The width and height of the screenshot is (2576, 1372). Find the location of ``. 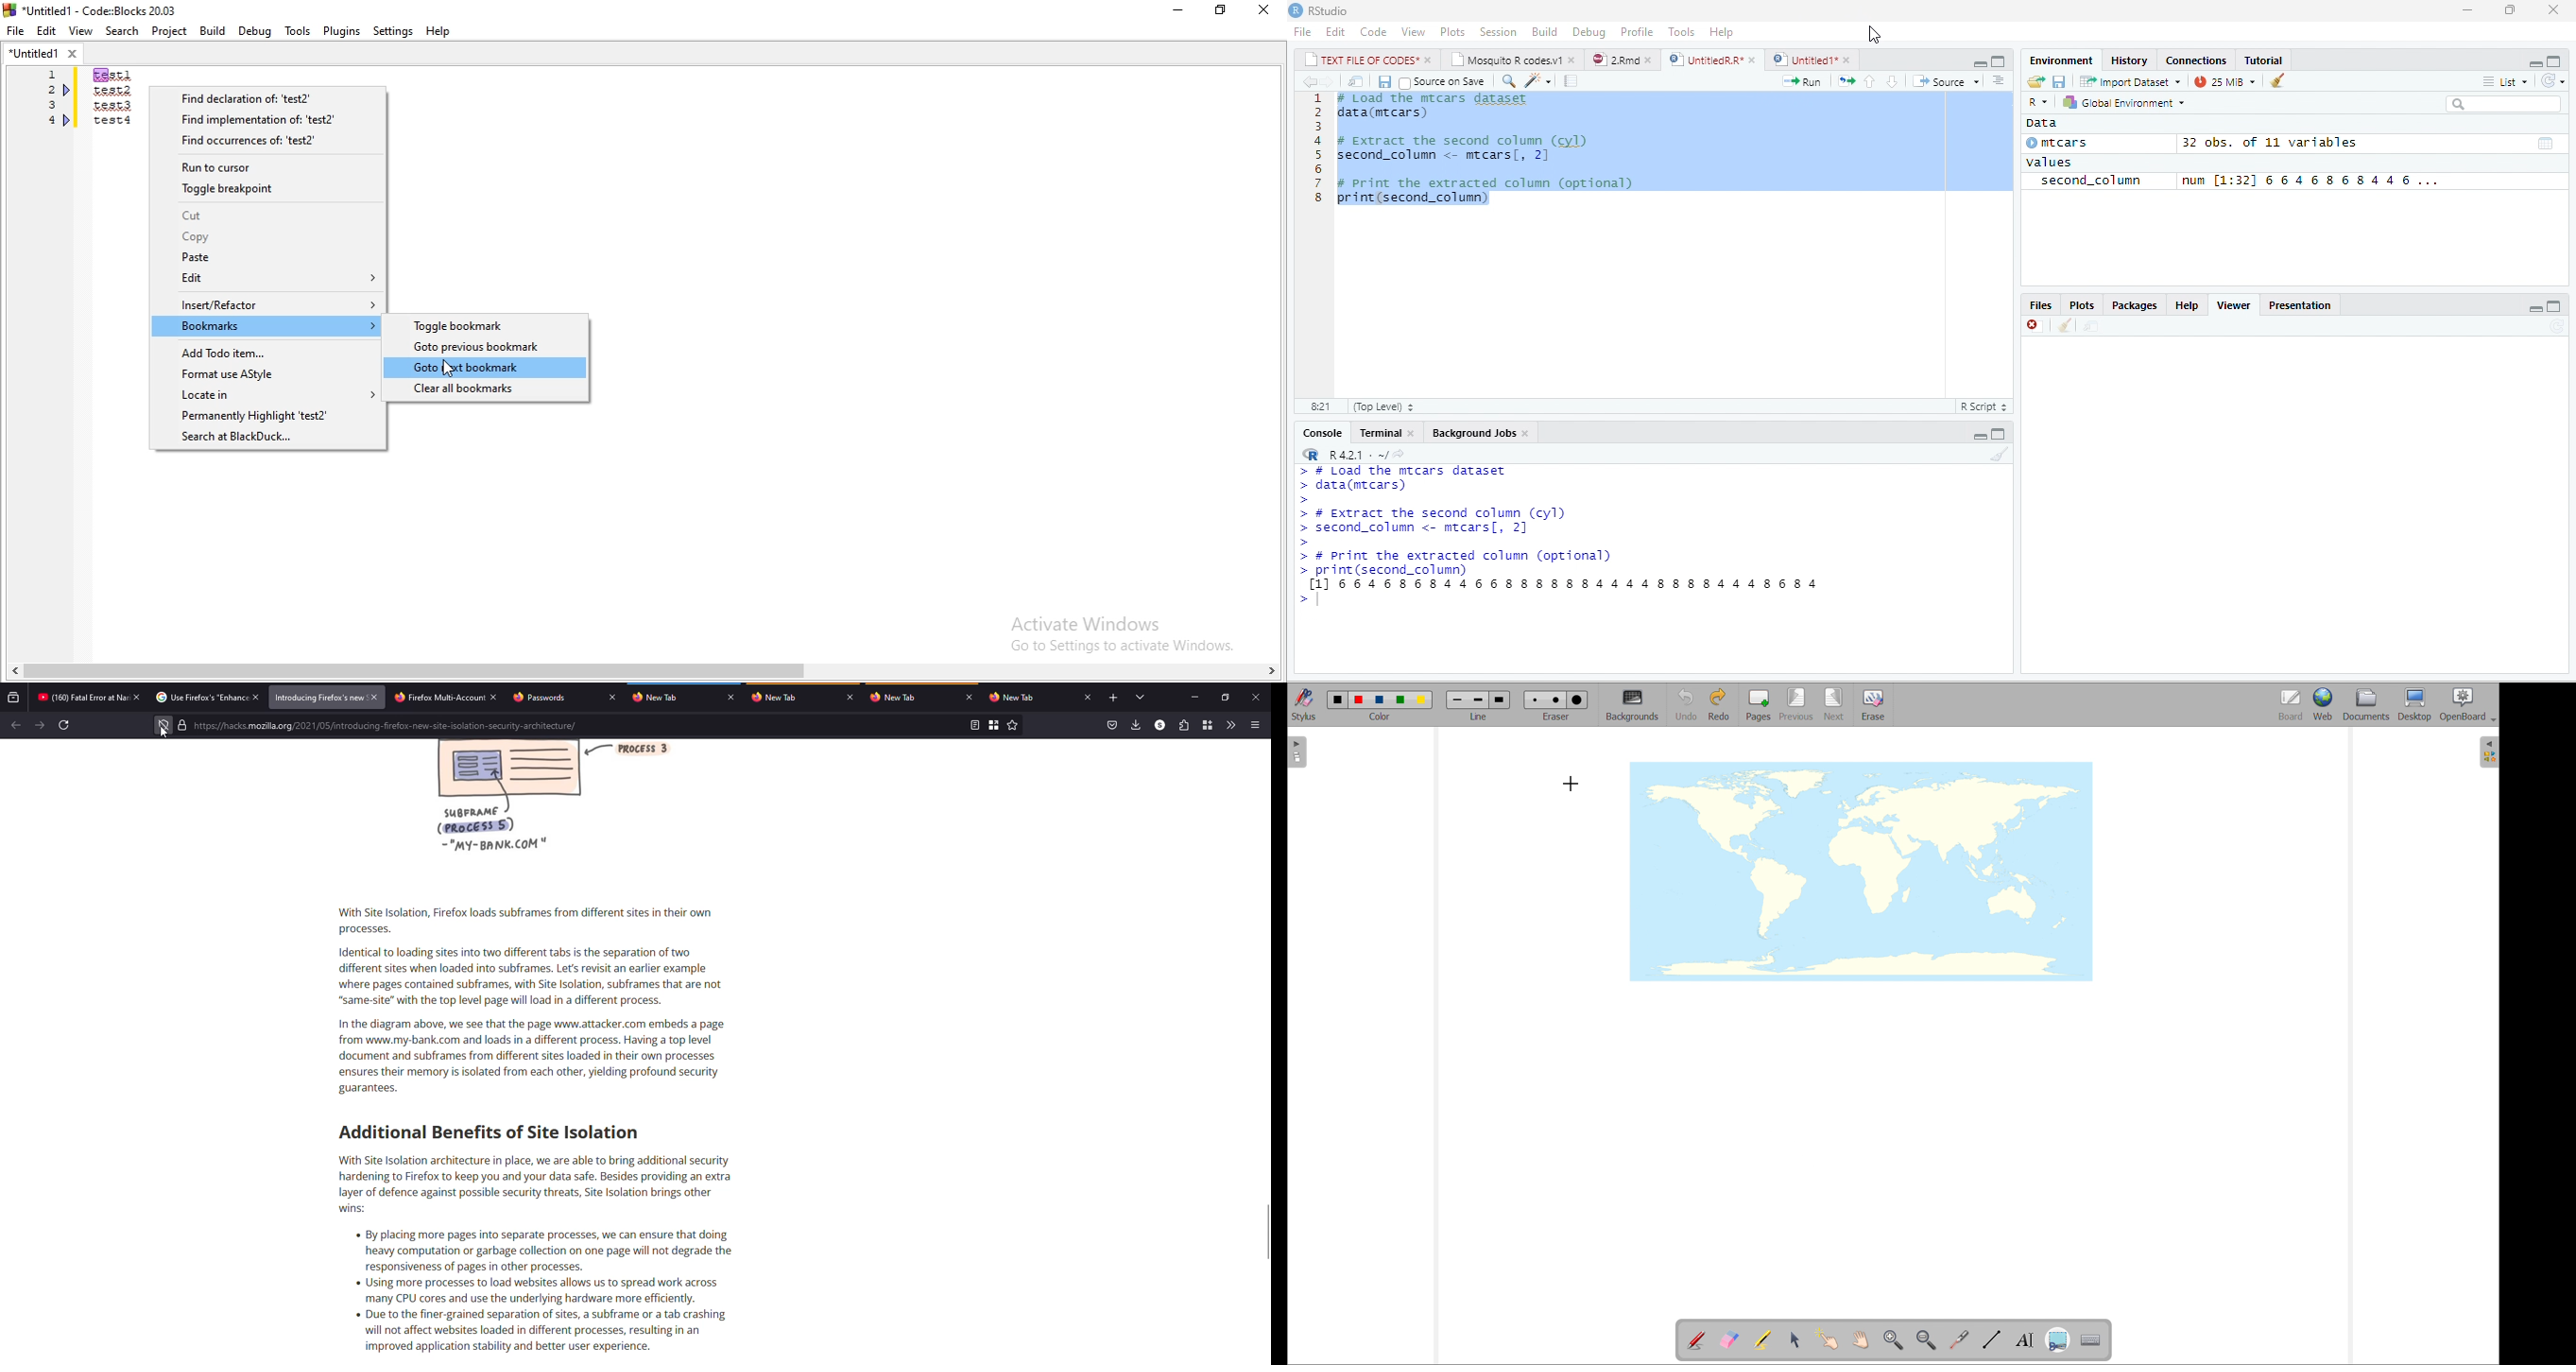

 is located at coordinates (1540, 30).